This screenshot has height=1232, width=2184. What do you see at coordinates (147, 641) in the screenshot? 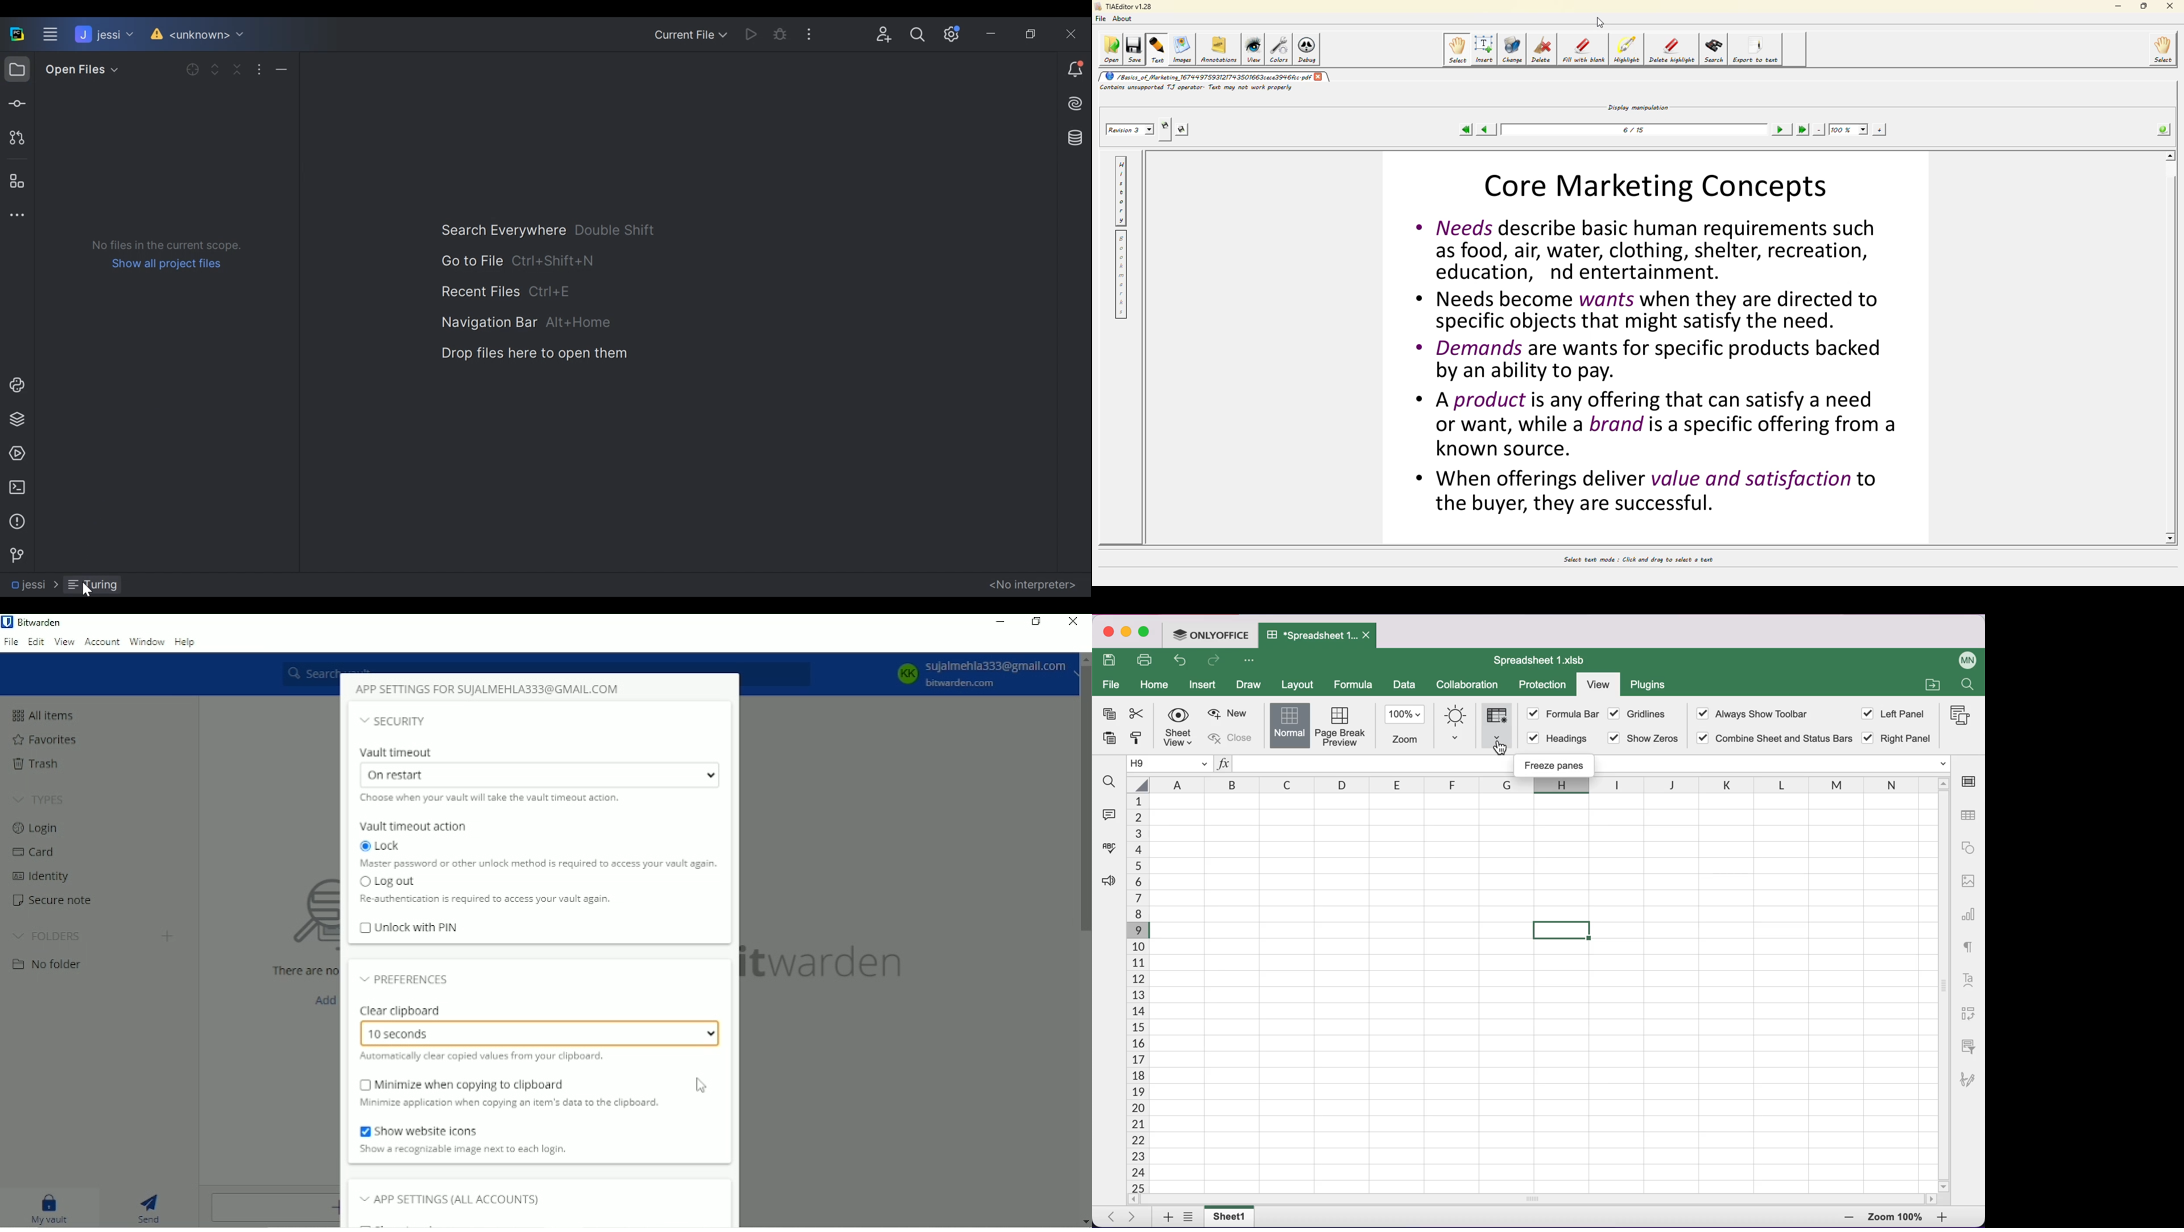
I see `Window` at bounding box center [147, 641].